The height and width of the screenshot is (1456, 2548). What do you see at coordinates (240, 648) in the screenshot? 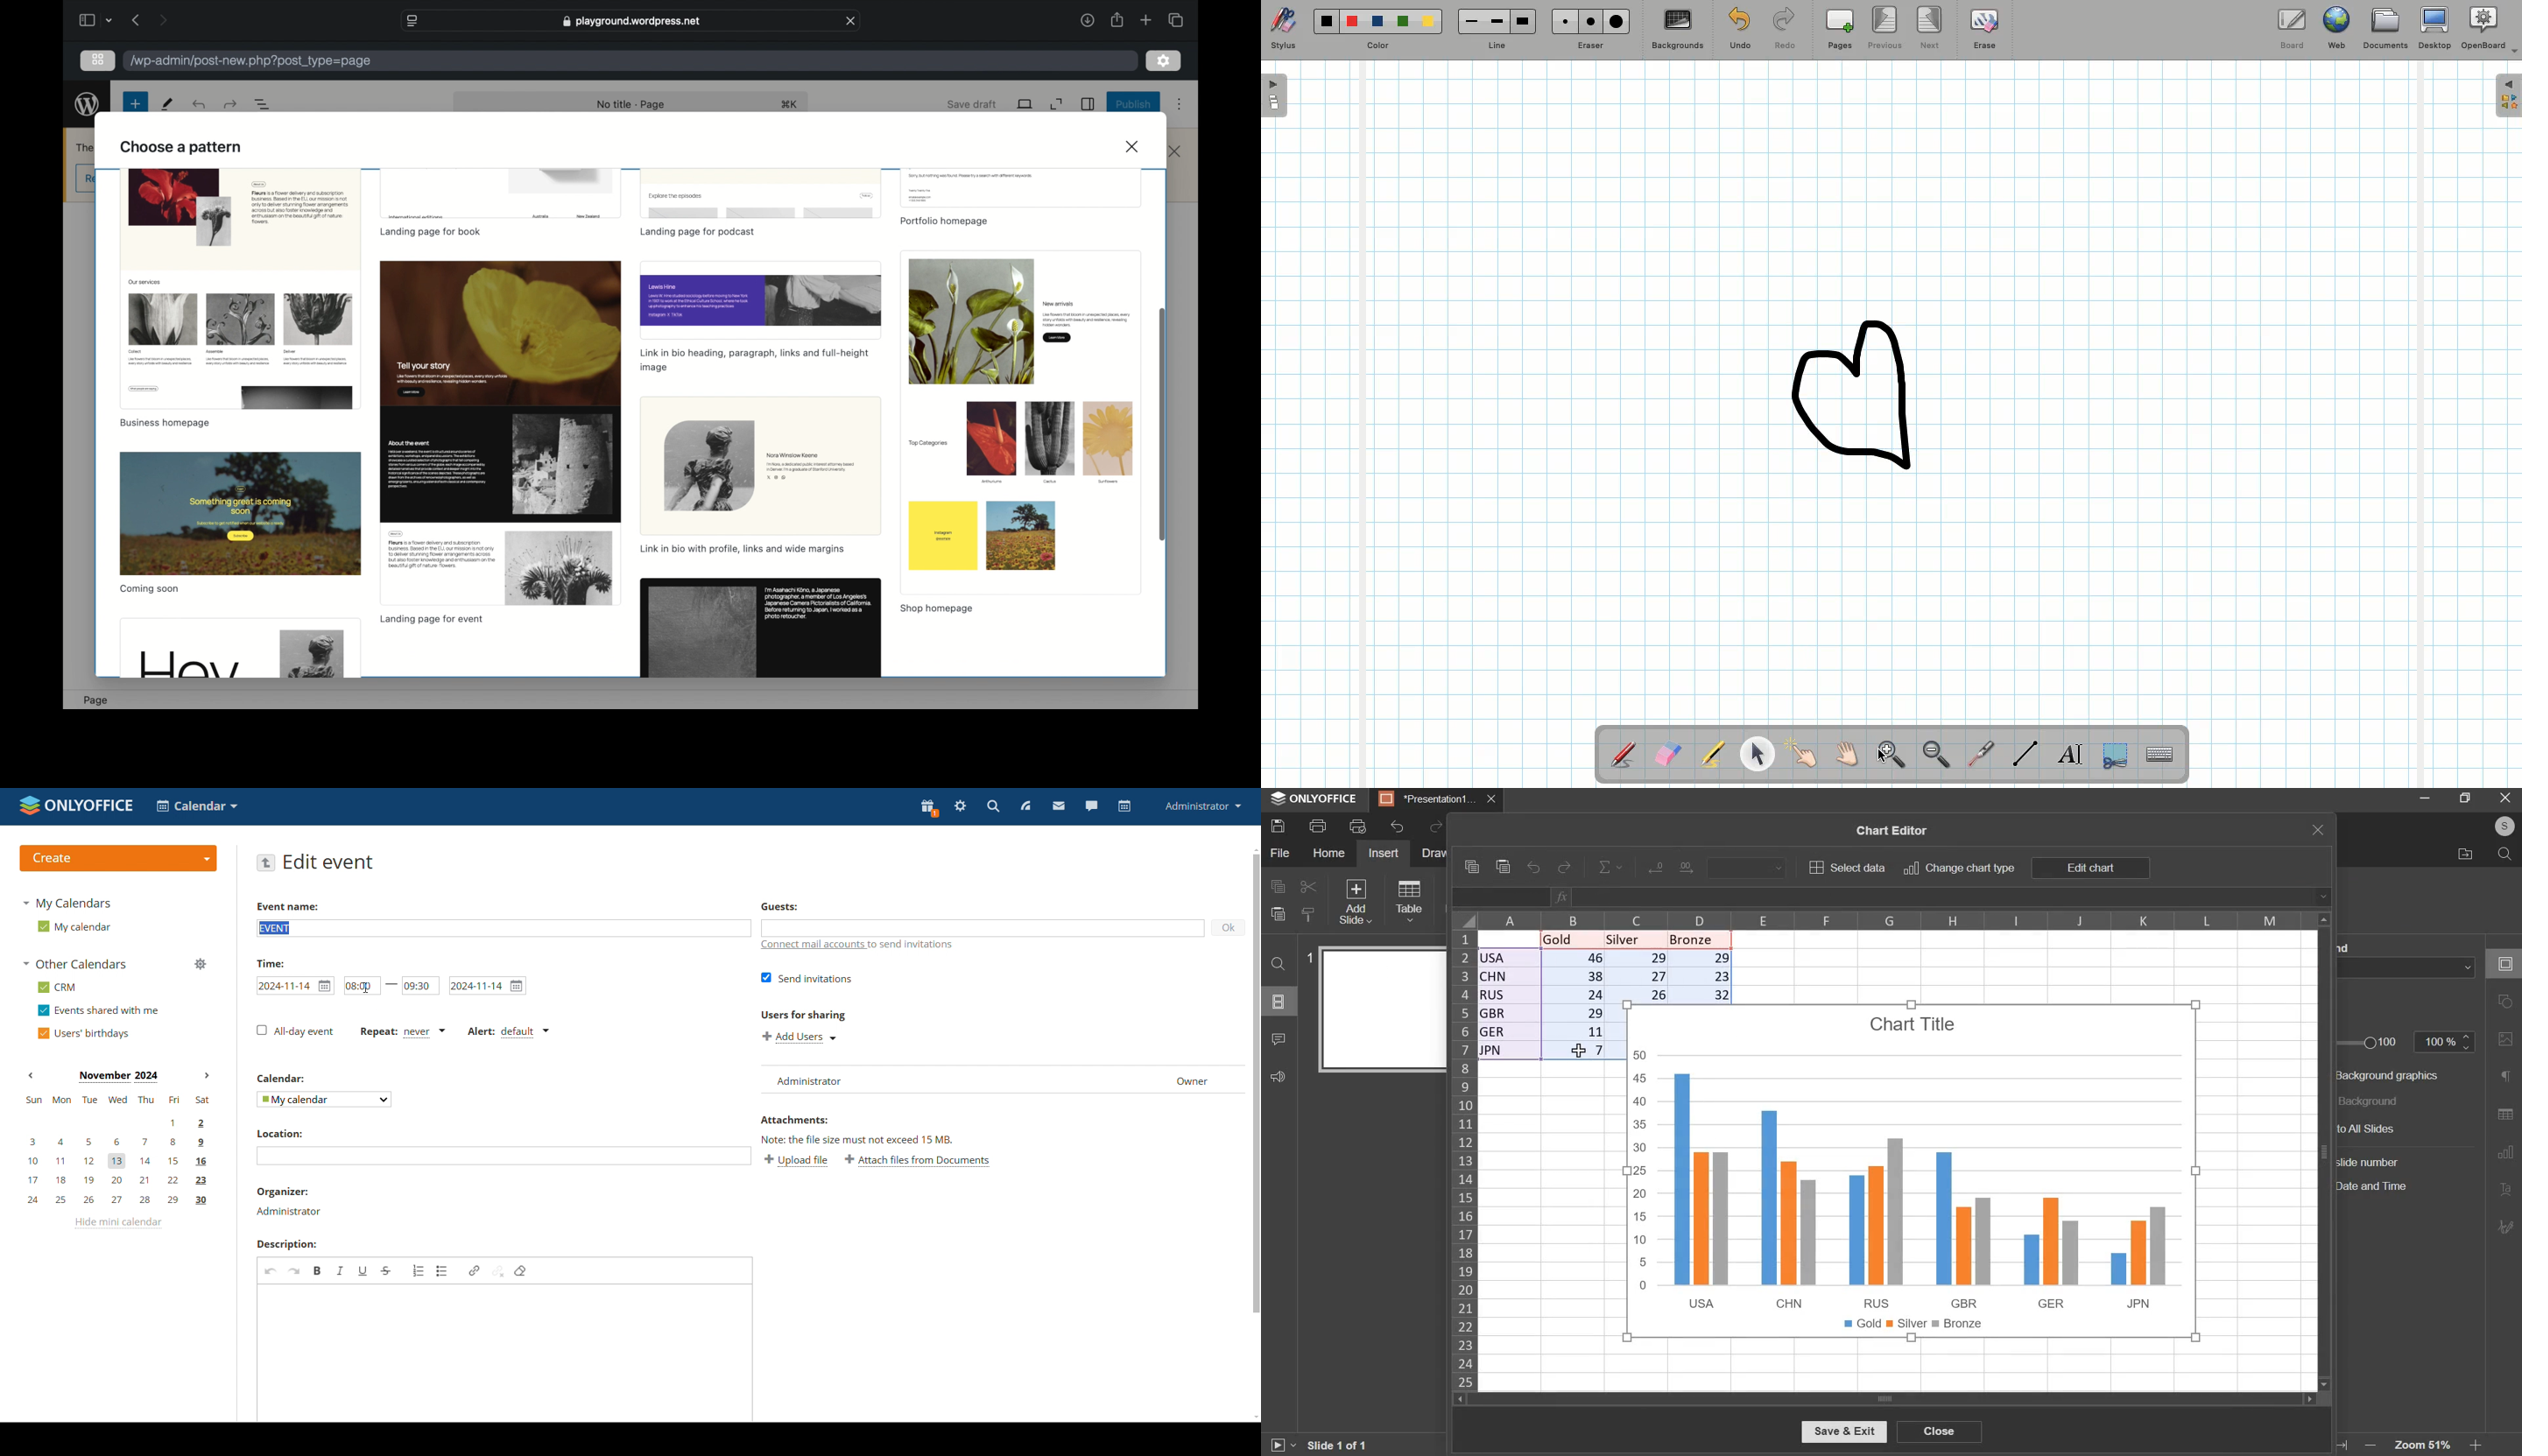
I see `preview` at bounding box center [240, 648].